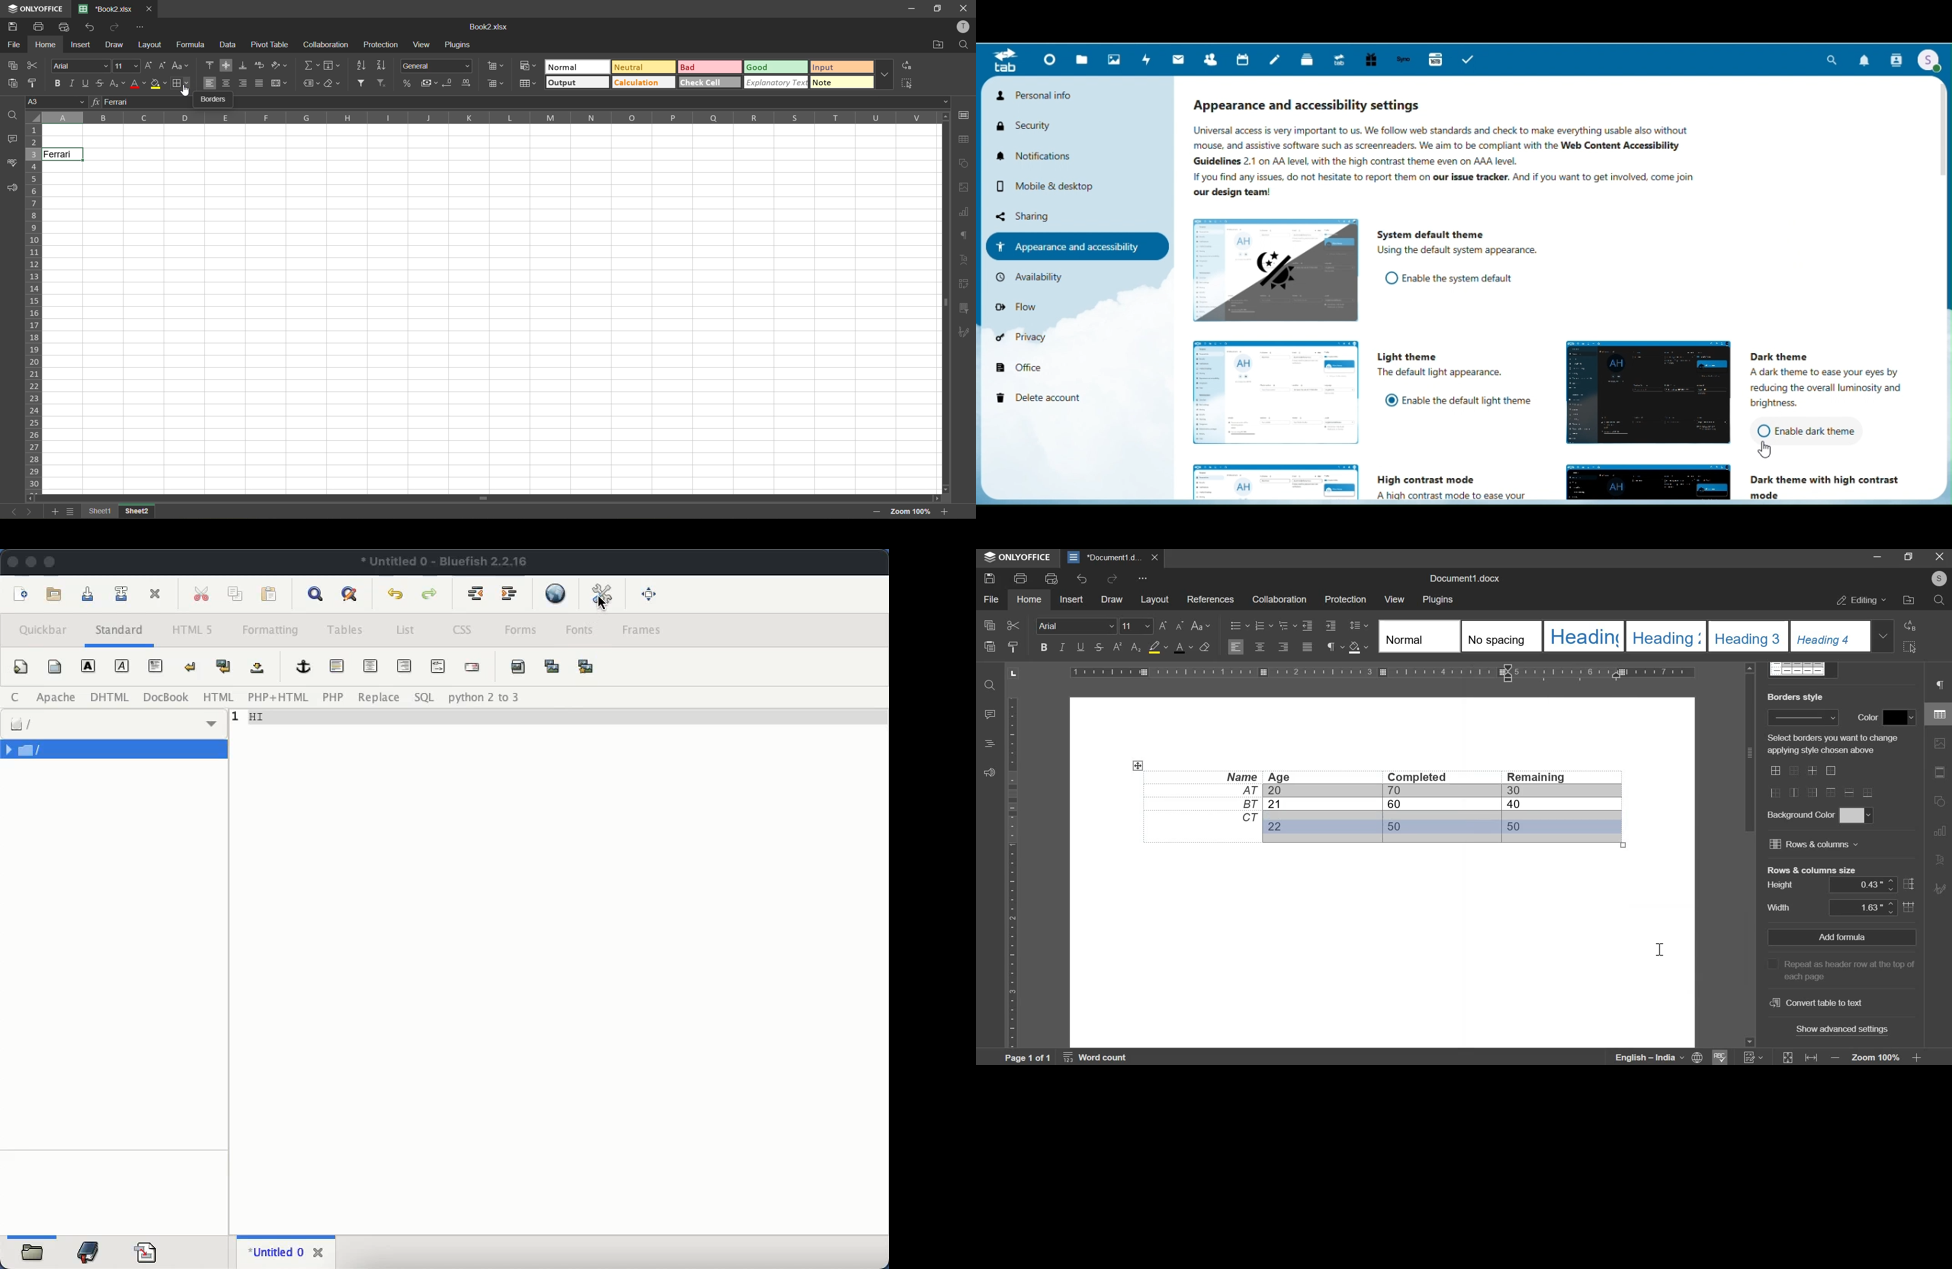 The image size is (1960, 1288). What do you see at coordinates (81, 45) in the screenshot?
I see `insert` at bounding box center [81, 45].